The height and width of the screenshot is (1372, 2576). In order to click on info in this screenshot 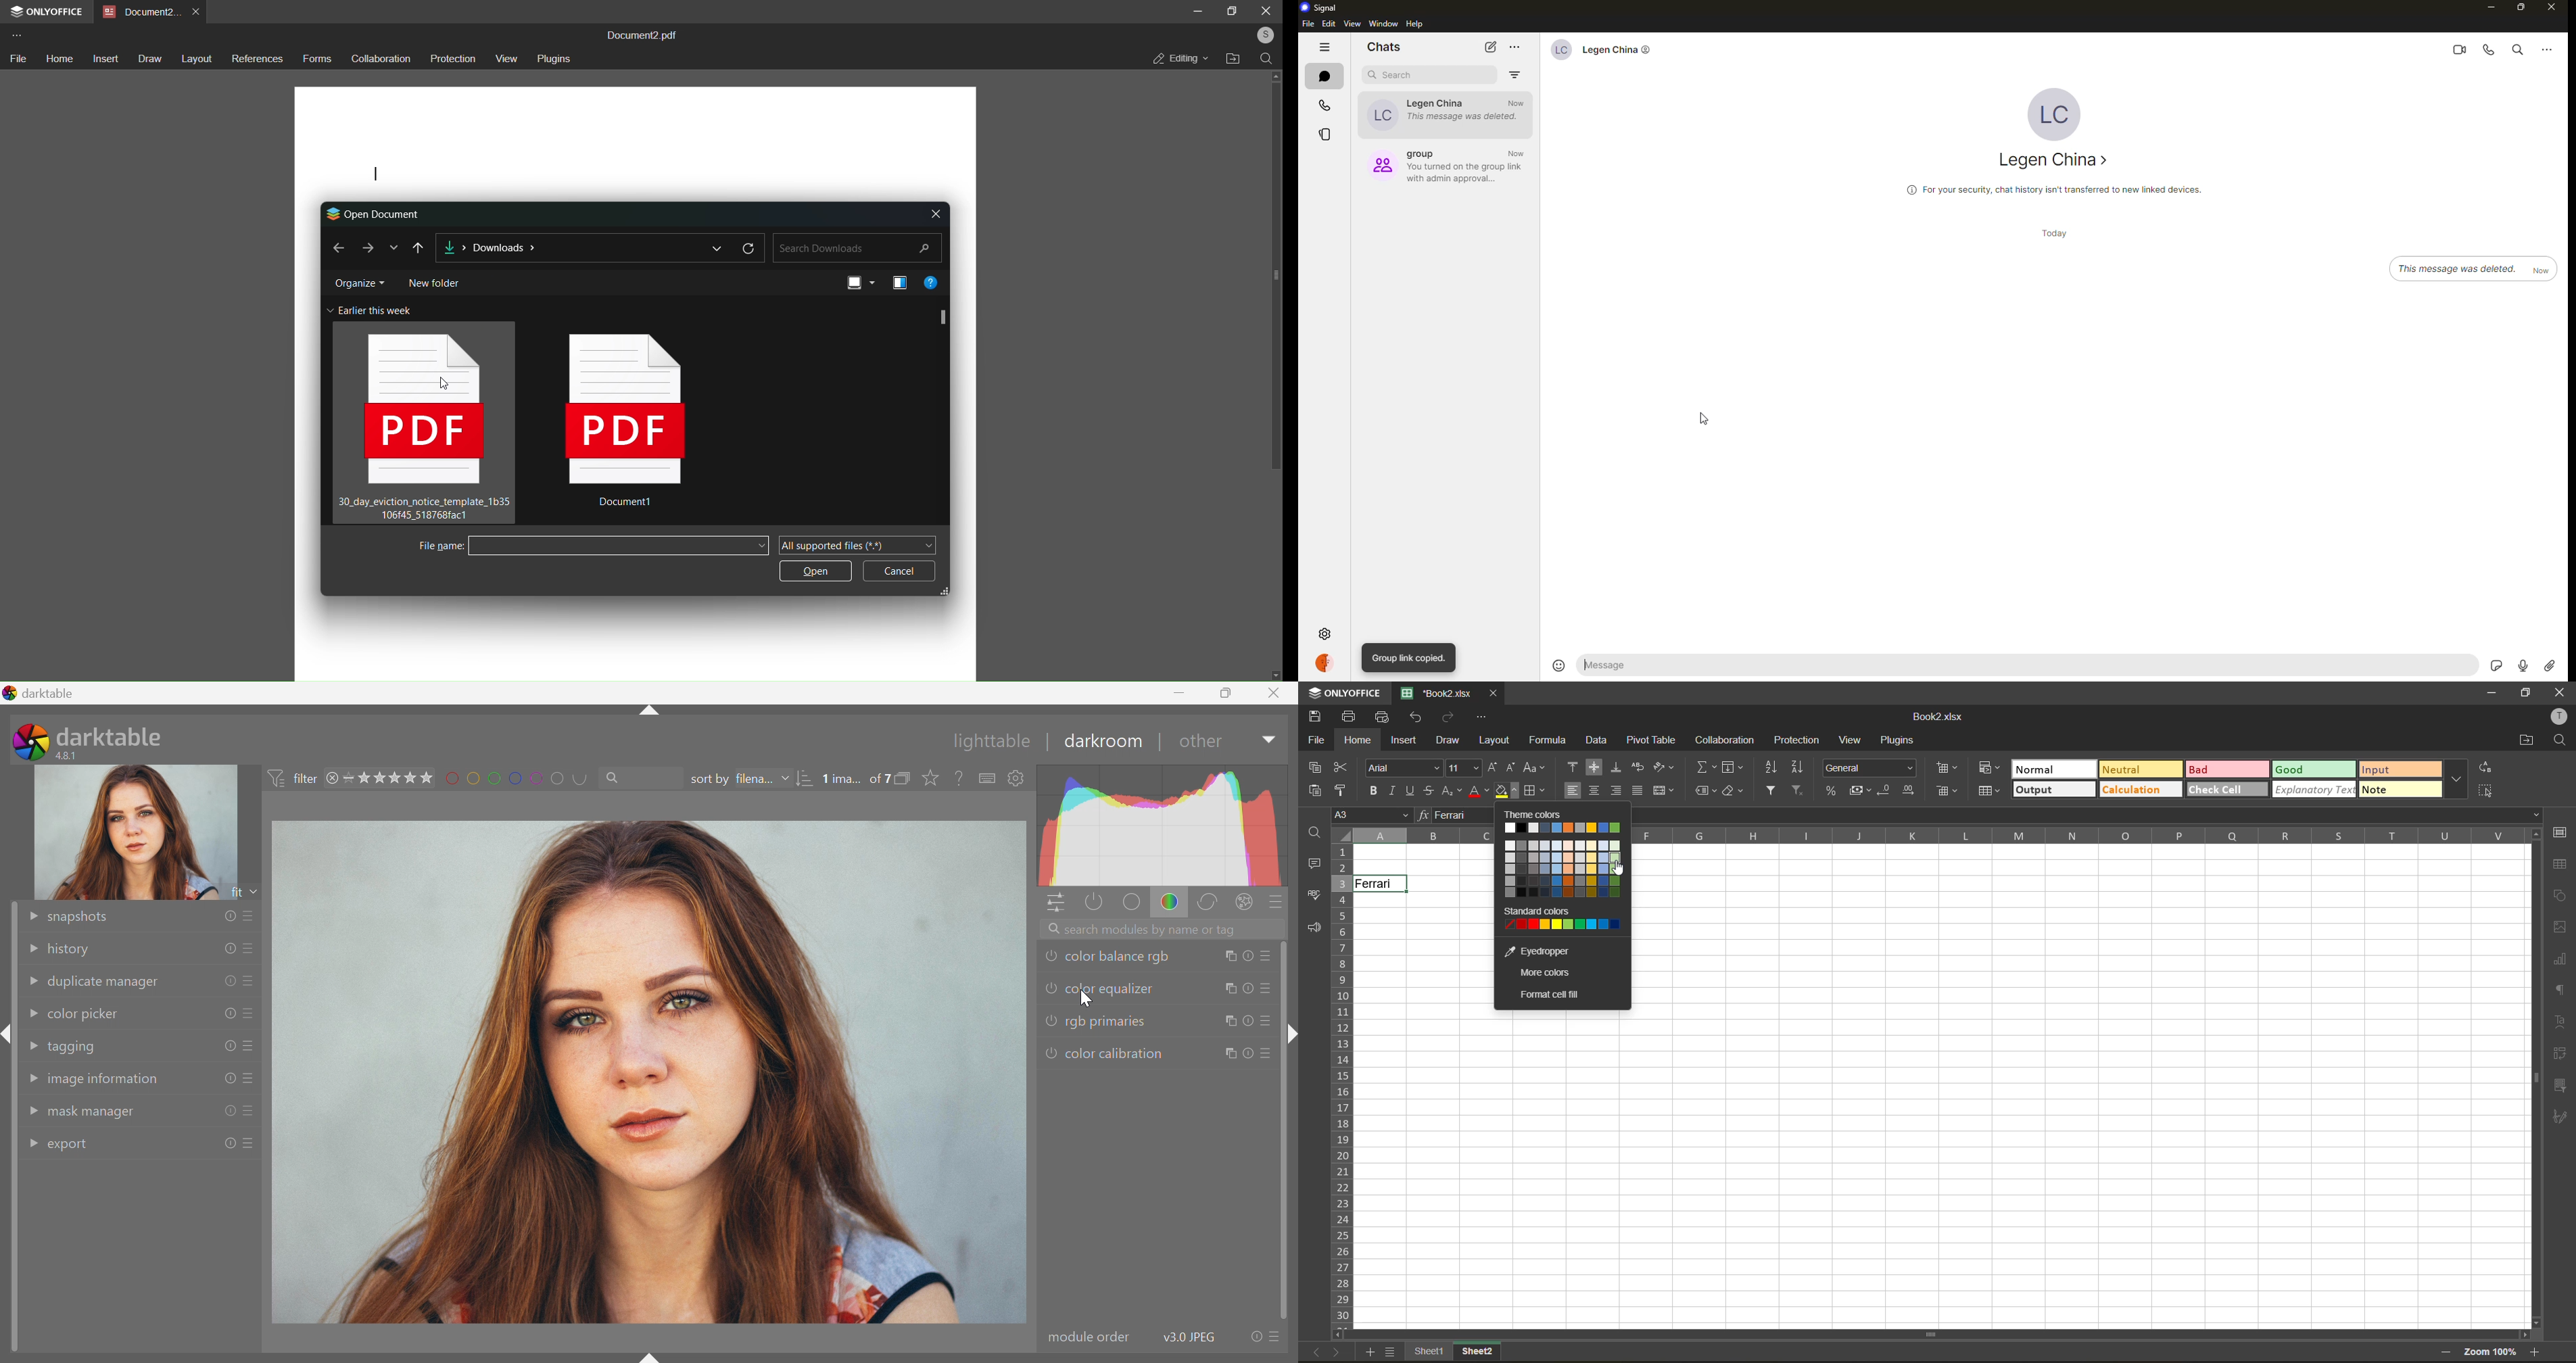, I will do `click(2053, 189)`.